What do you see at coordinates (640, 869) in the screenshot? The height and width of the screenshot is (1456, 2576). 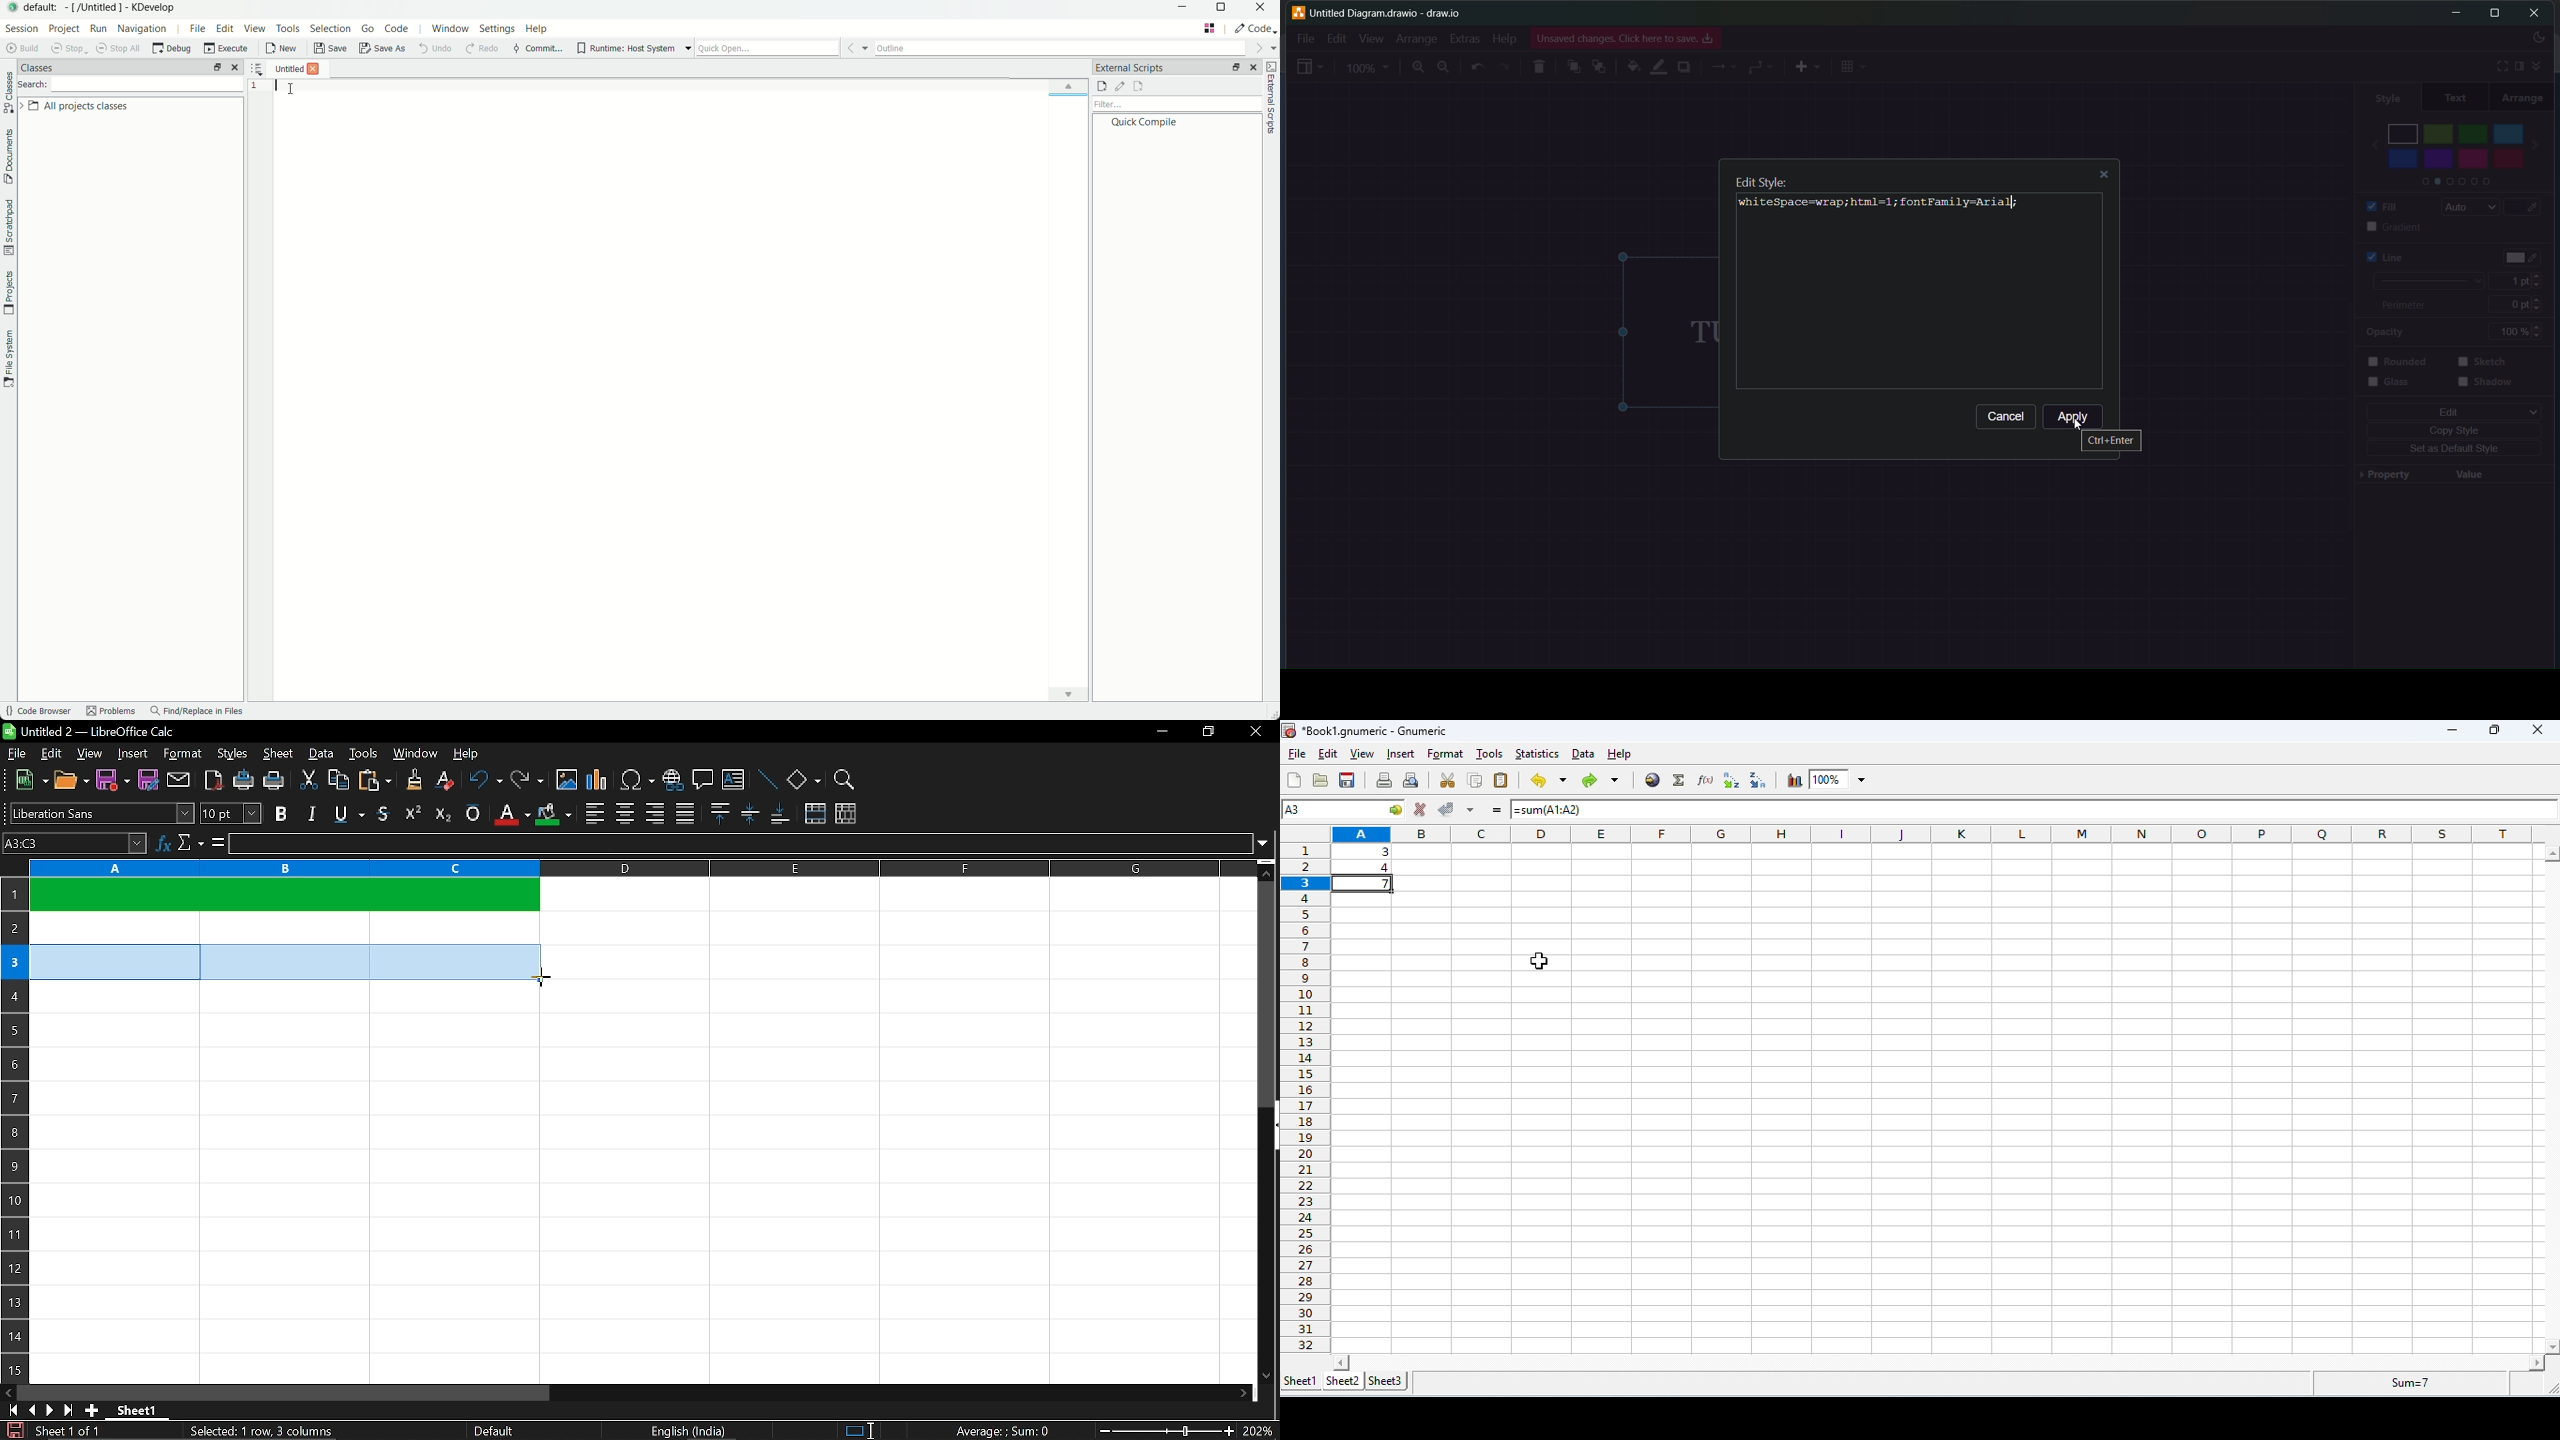 I see `columns` at bounding box center [640, 869].